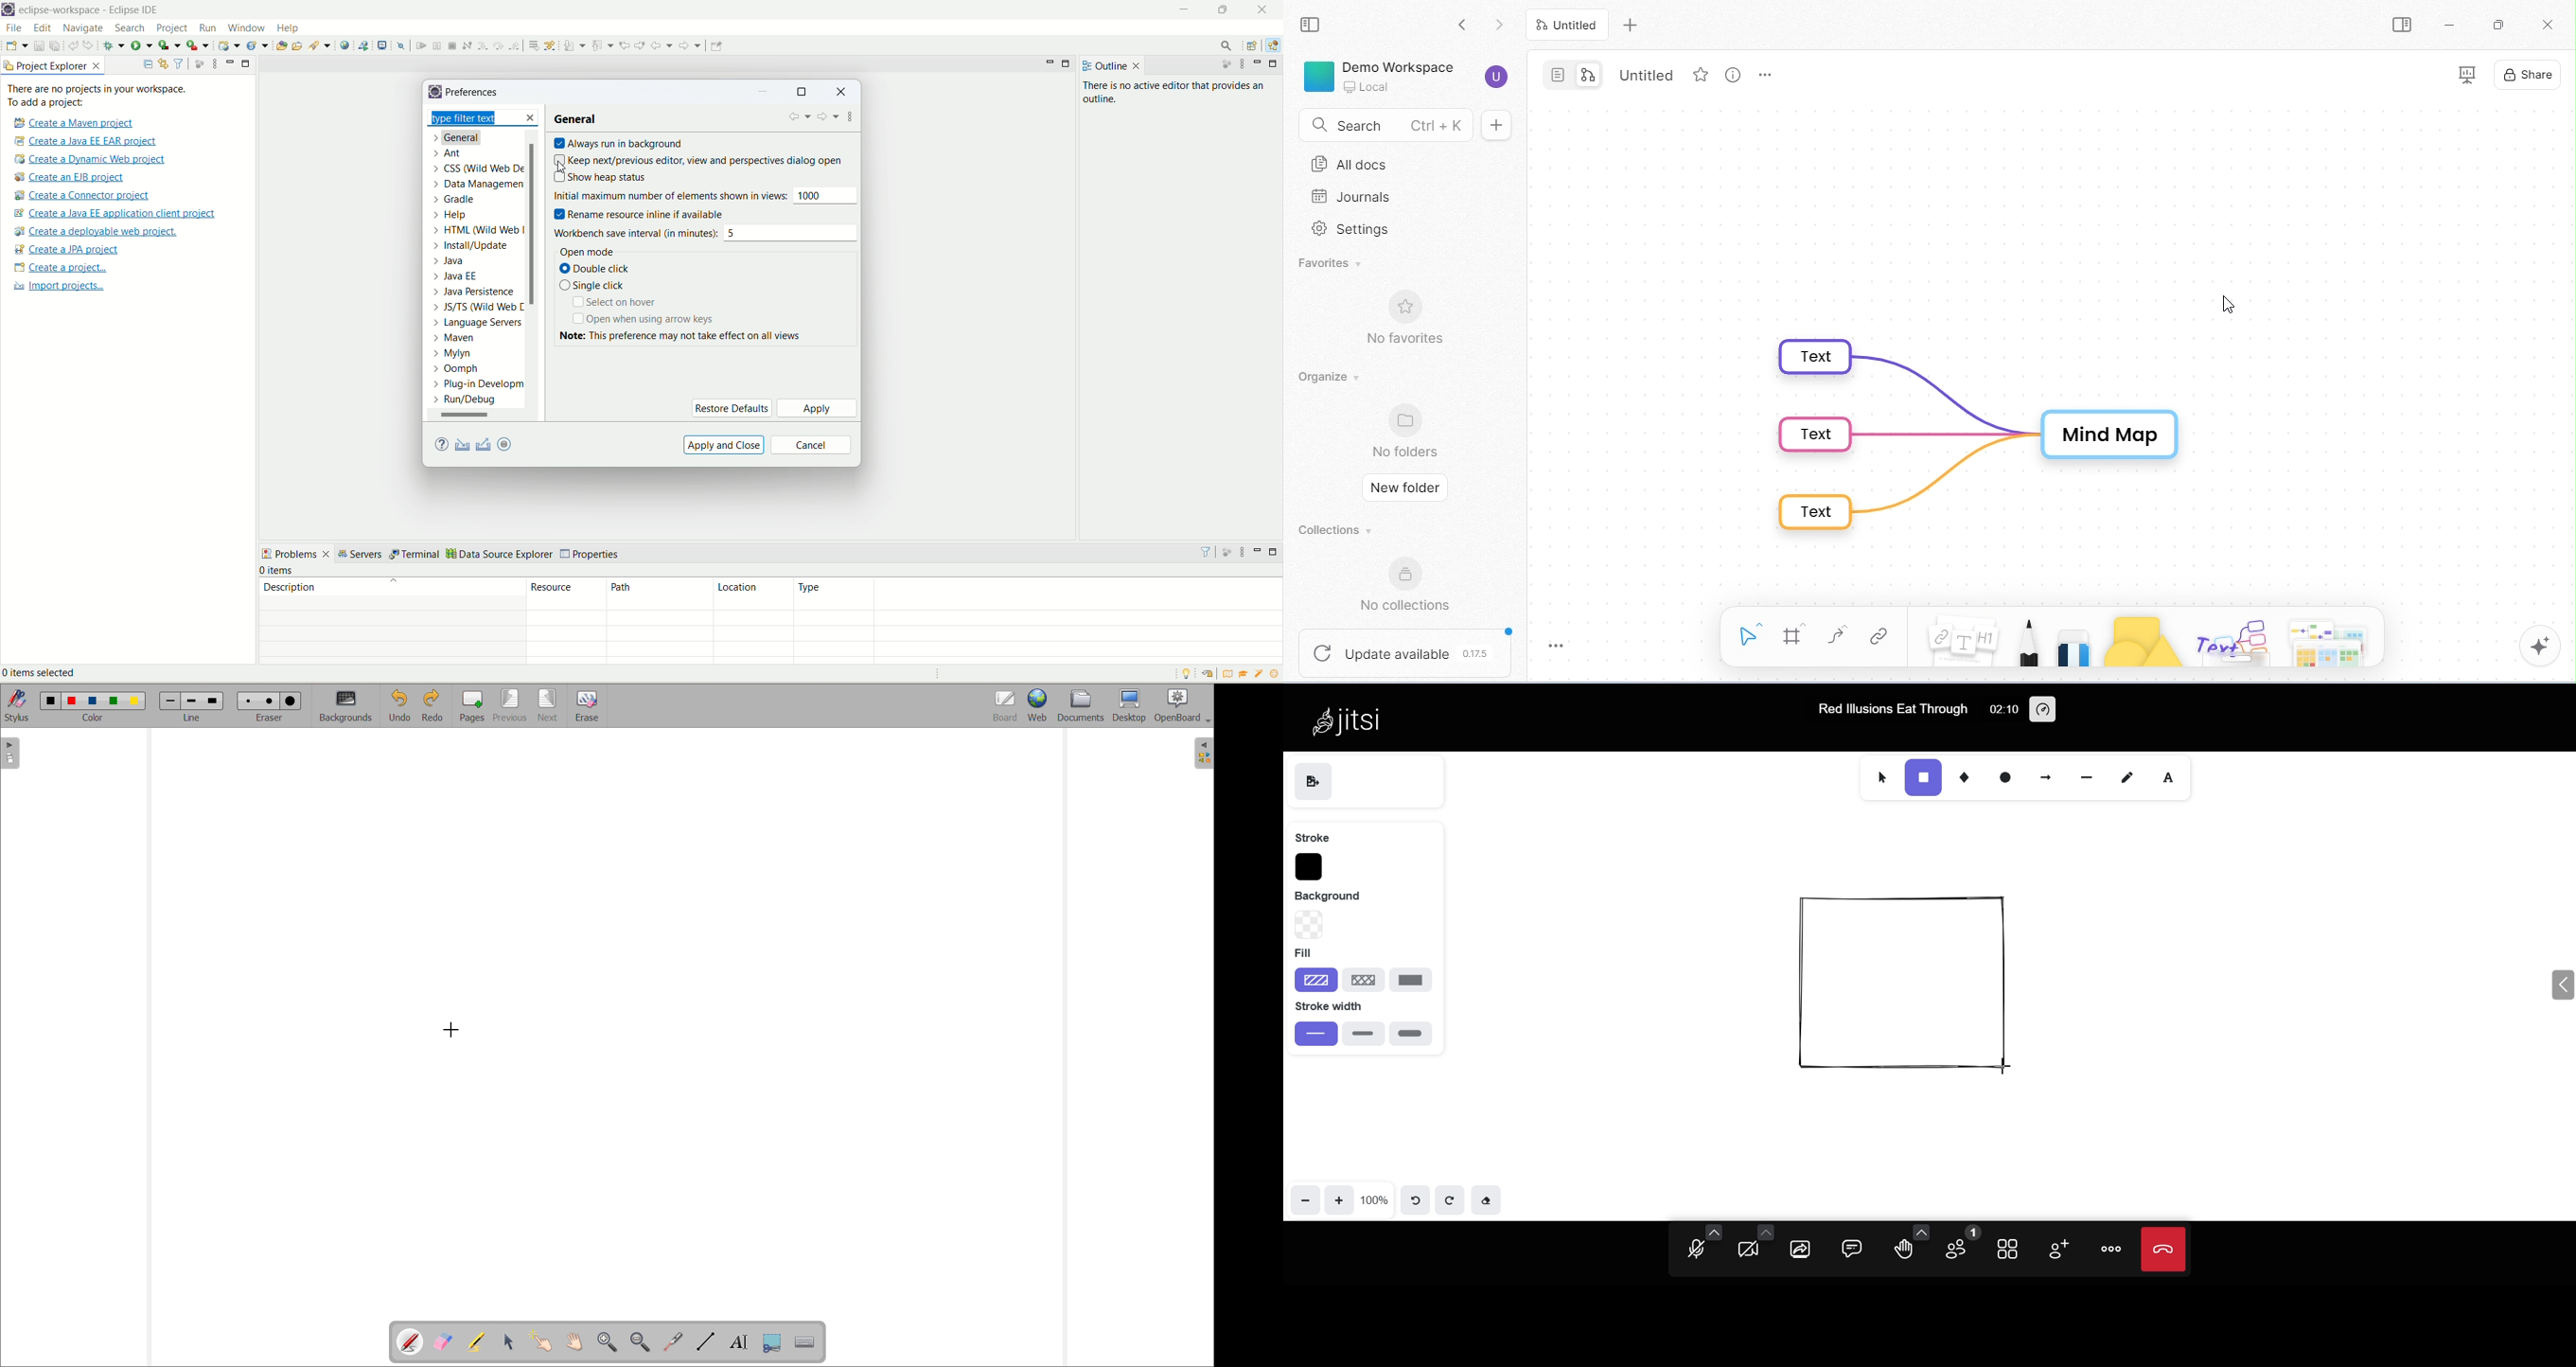  I want to click on more camera options, so click(1765, 1231).